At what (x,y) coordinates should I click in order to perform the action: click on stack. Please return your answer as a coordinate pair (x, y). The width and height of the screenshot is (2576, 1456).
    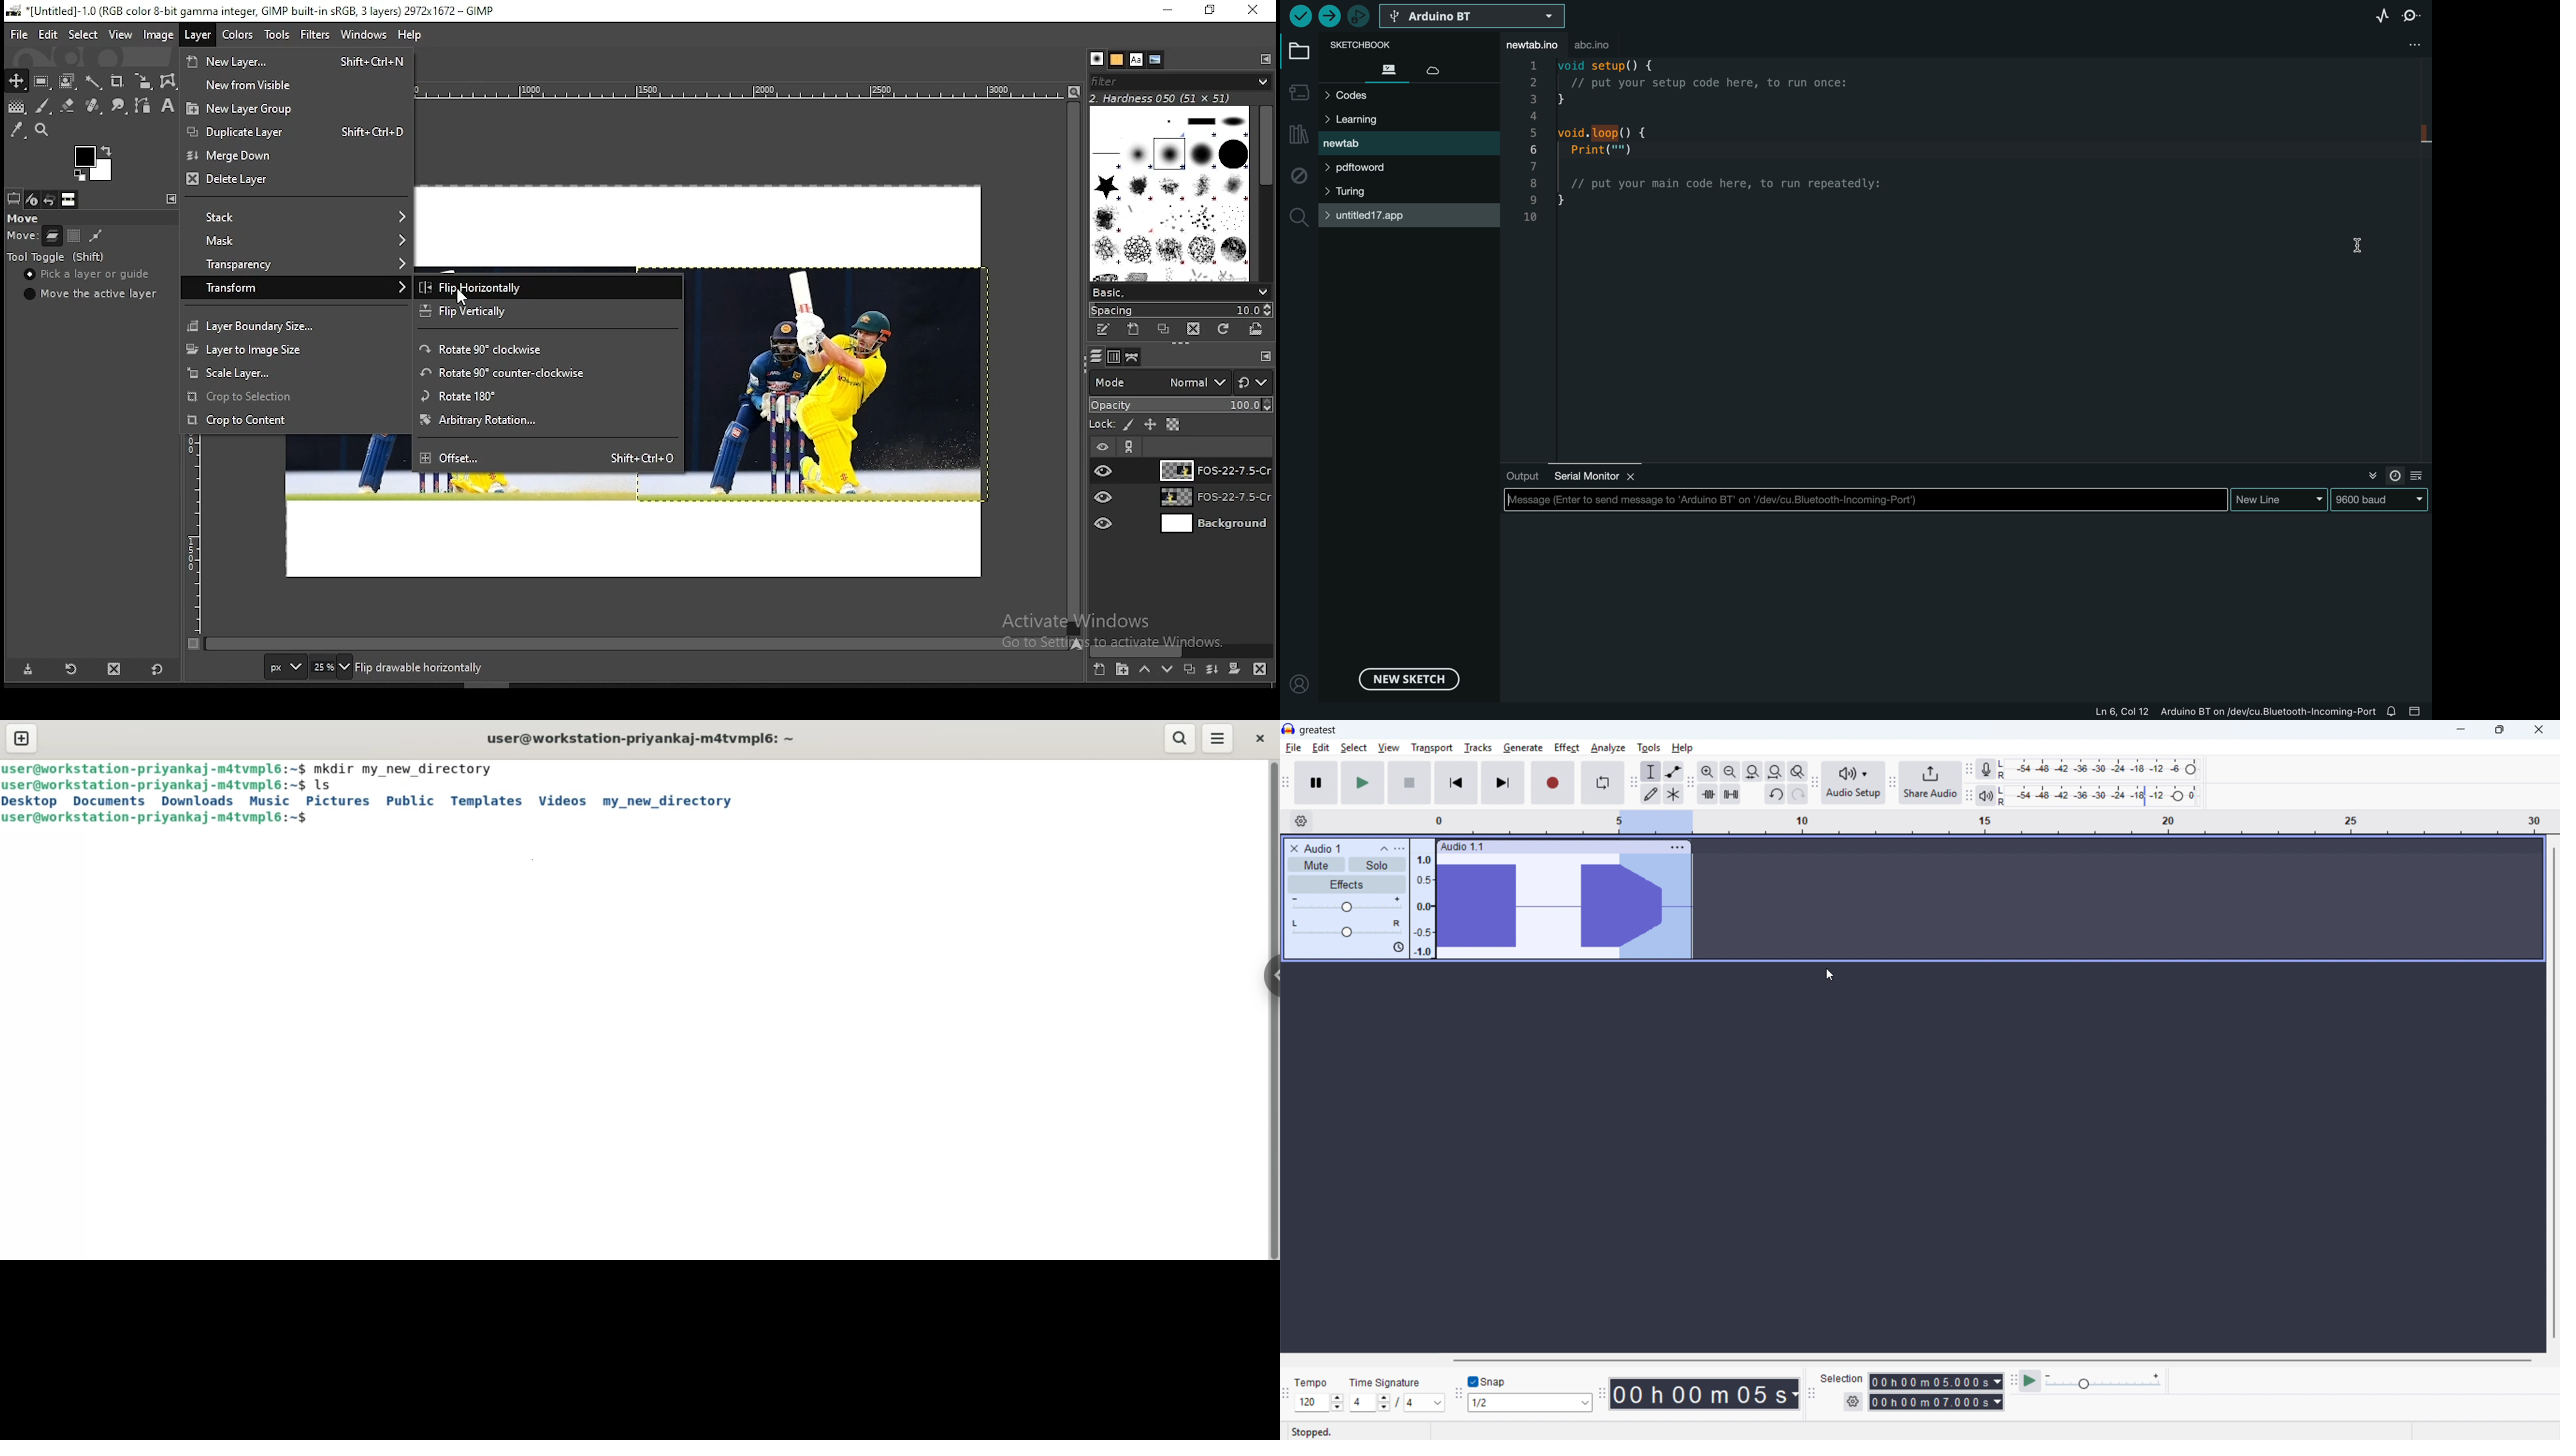
    Looking at the image, I should click on (294, 218).